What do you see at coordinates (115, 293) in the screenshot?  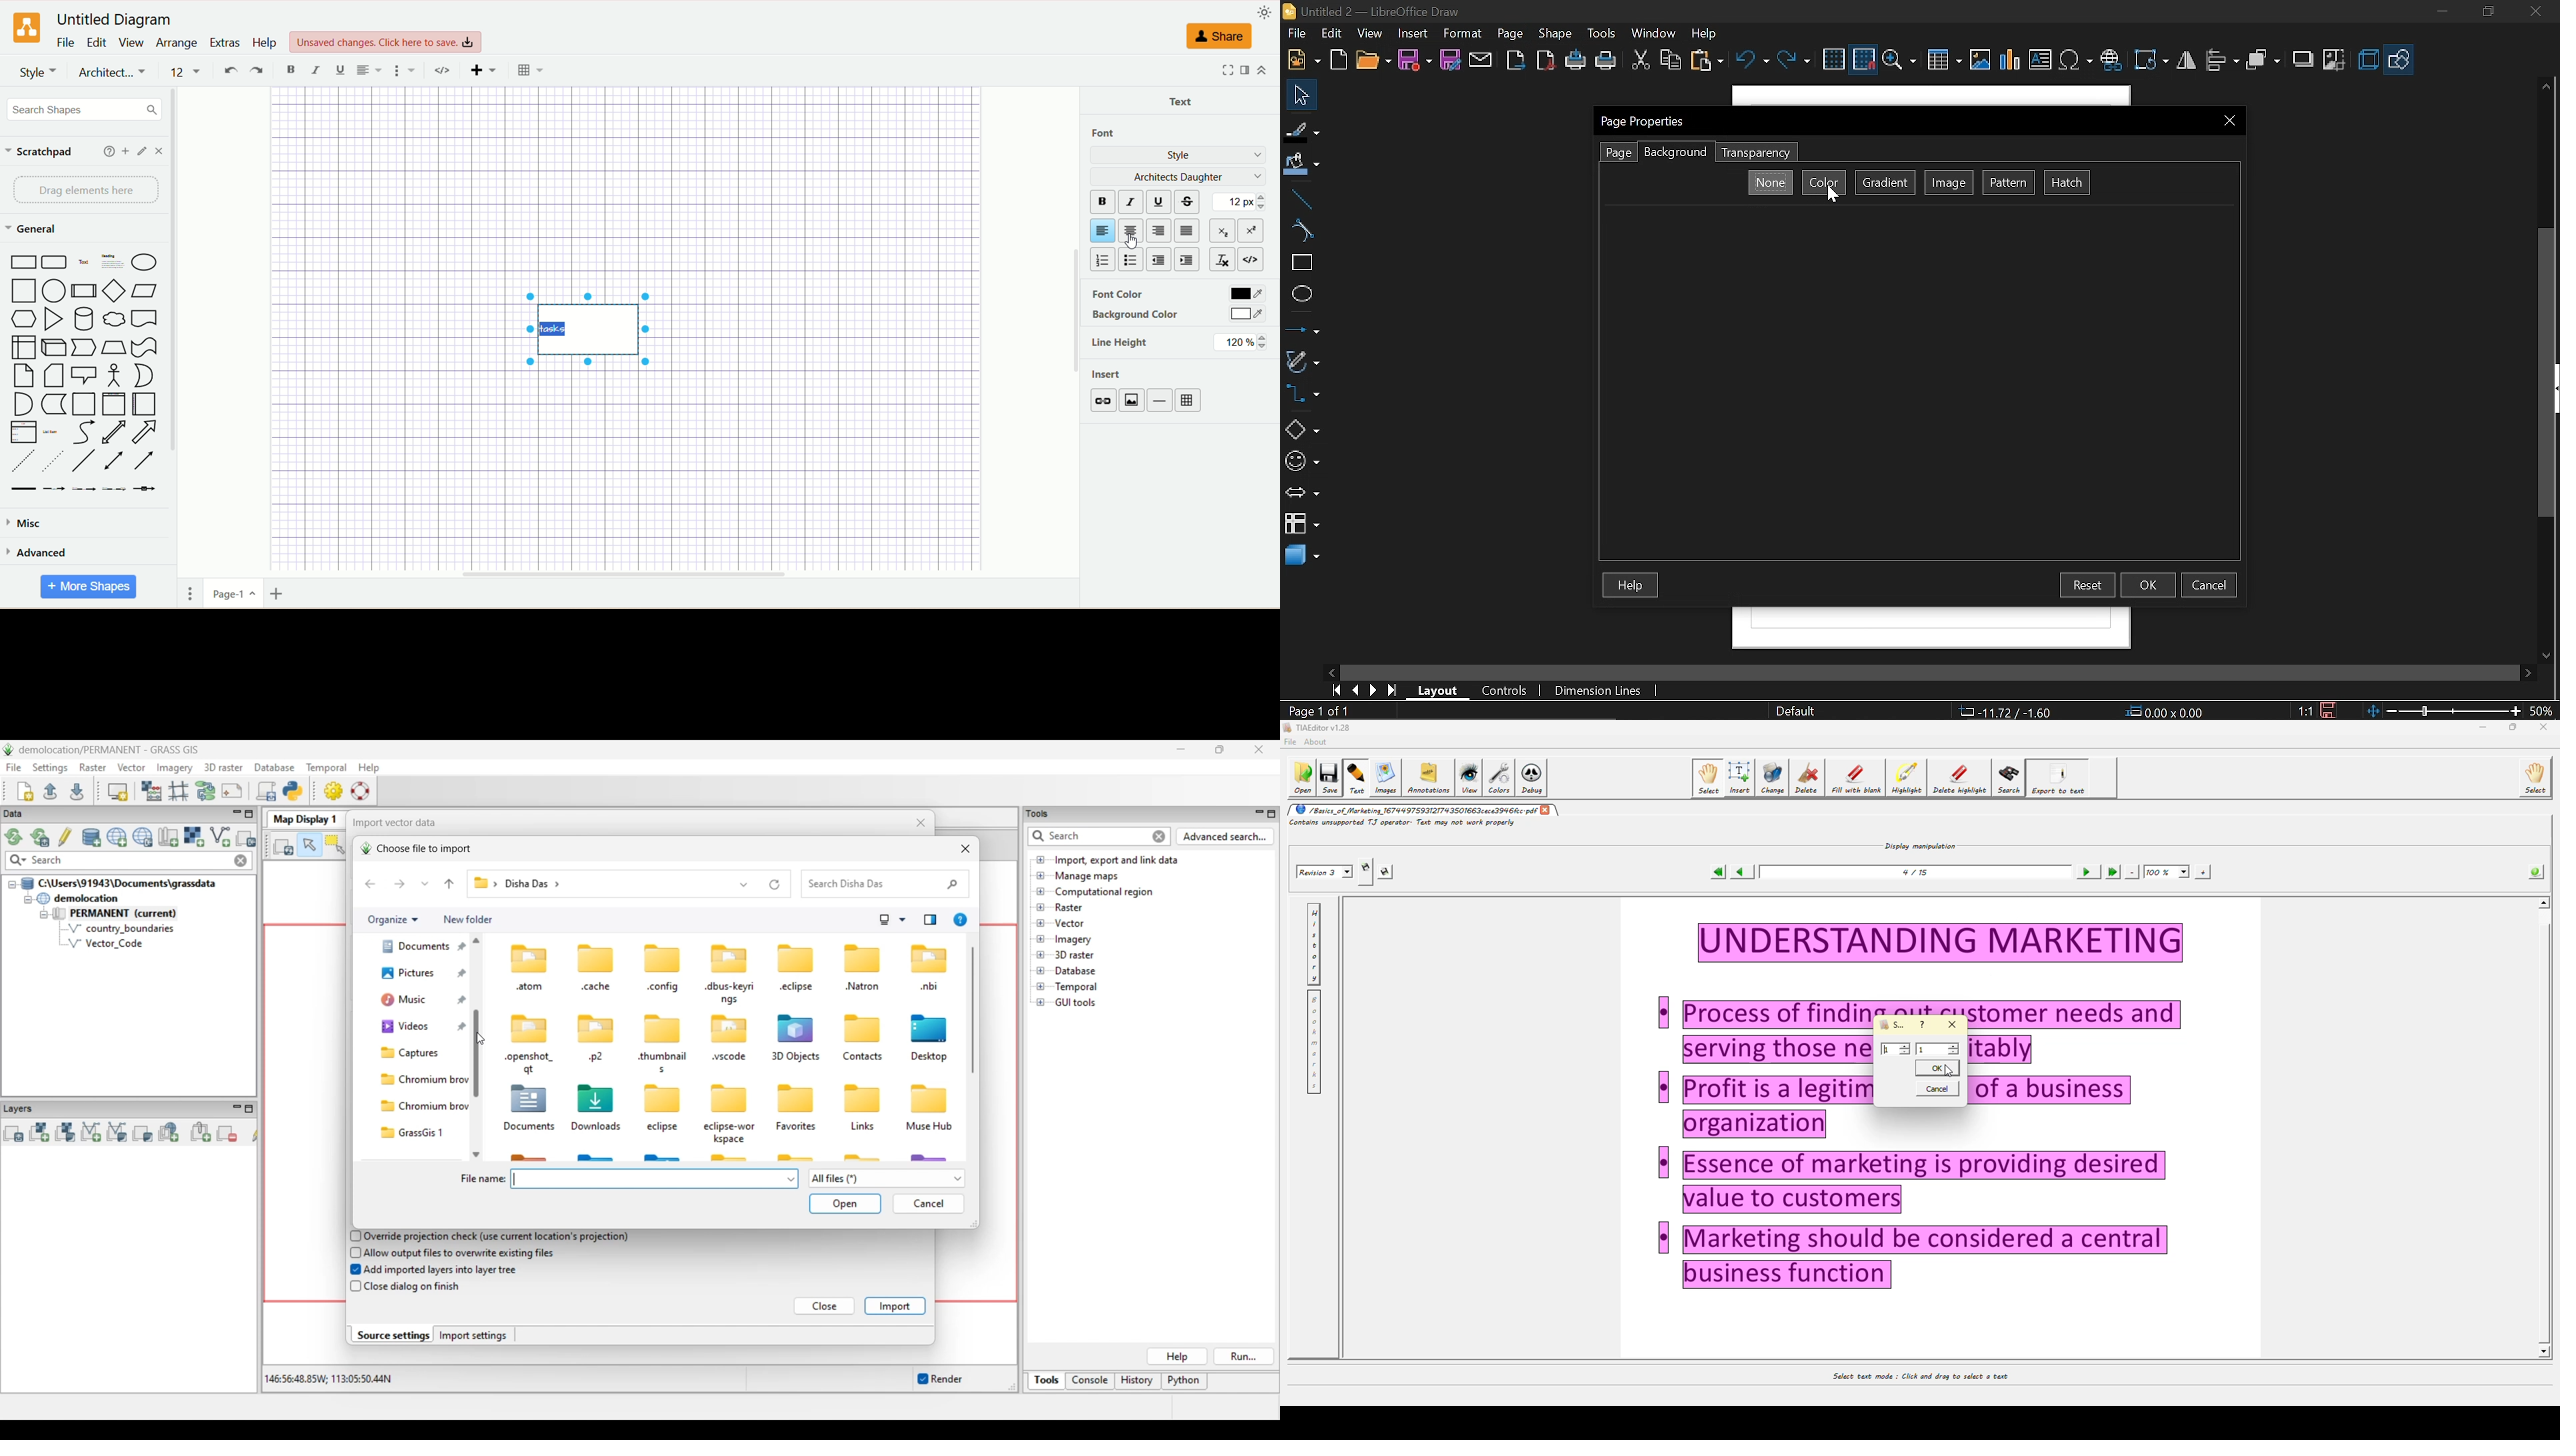 I see `Diamond` at bounding box center [115, 293].